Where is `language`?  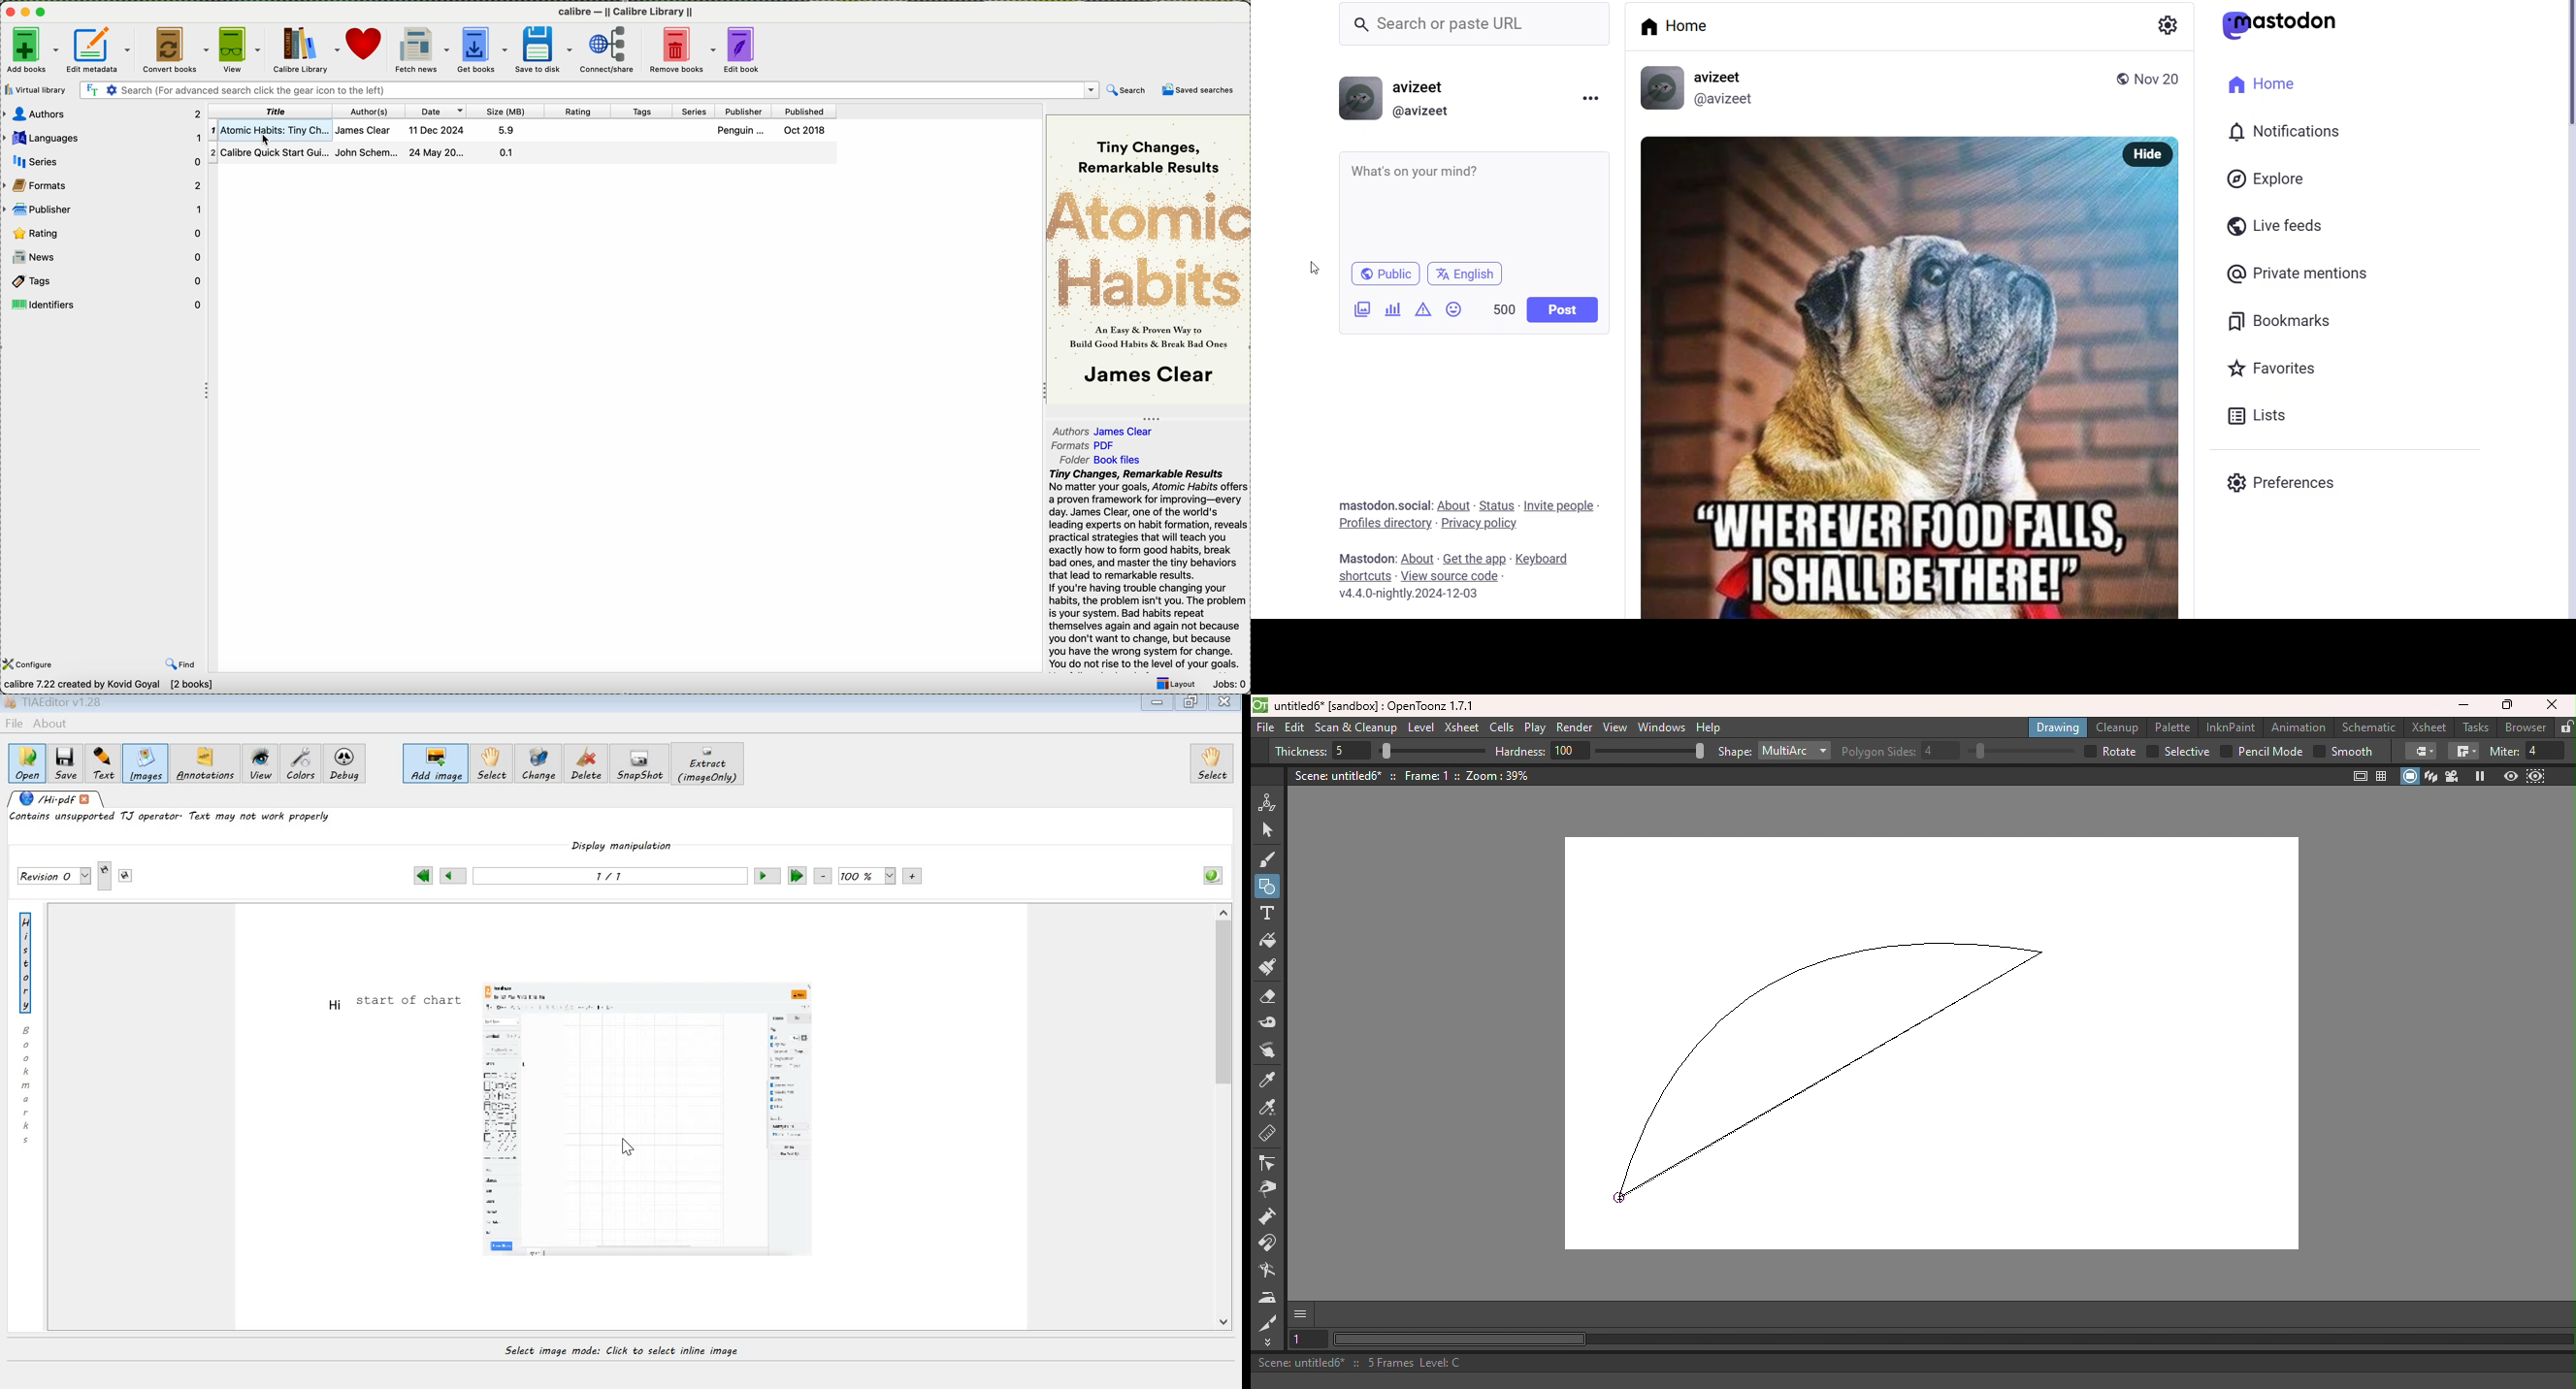 language is located at coordinates (1469, 273).